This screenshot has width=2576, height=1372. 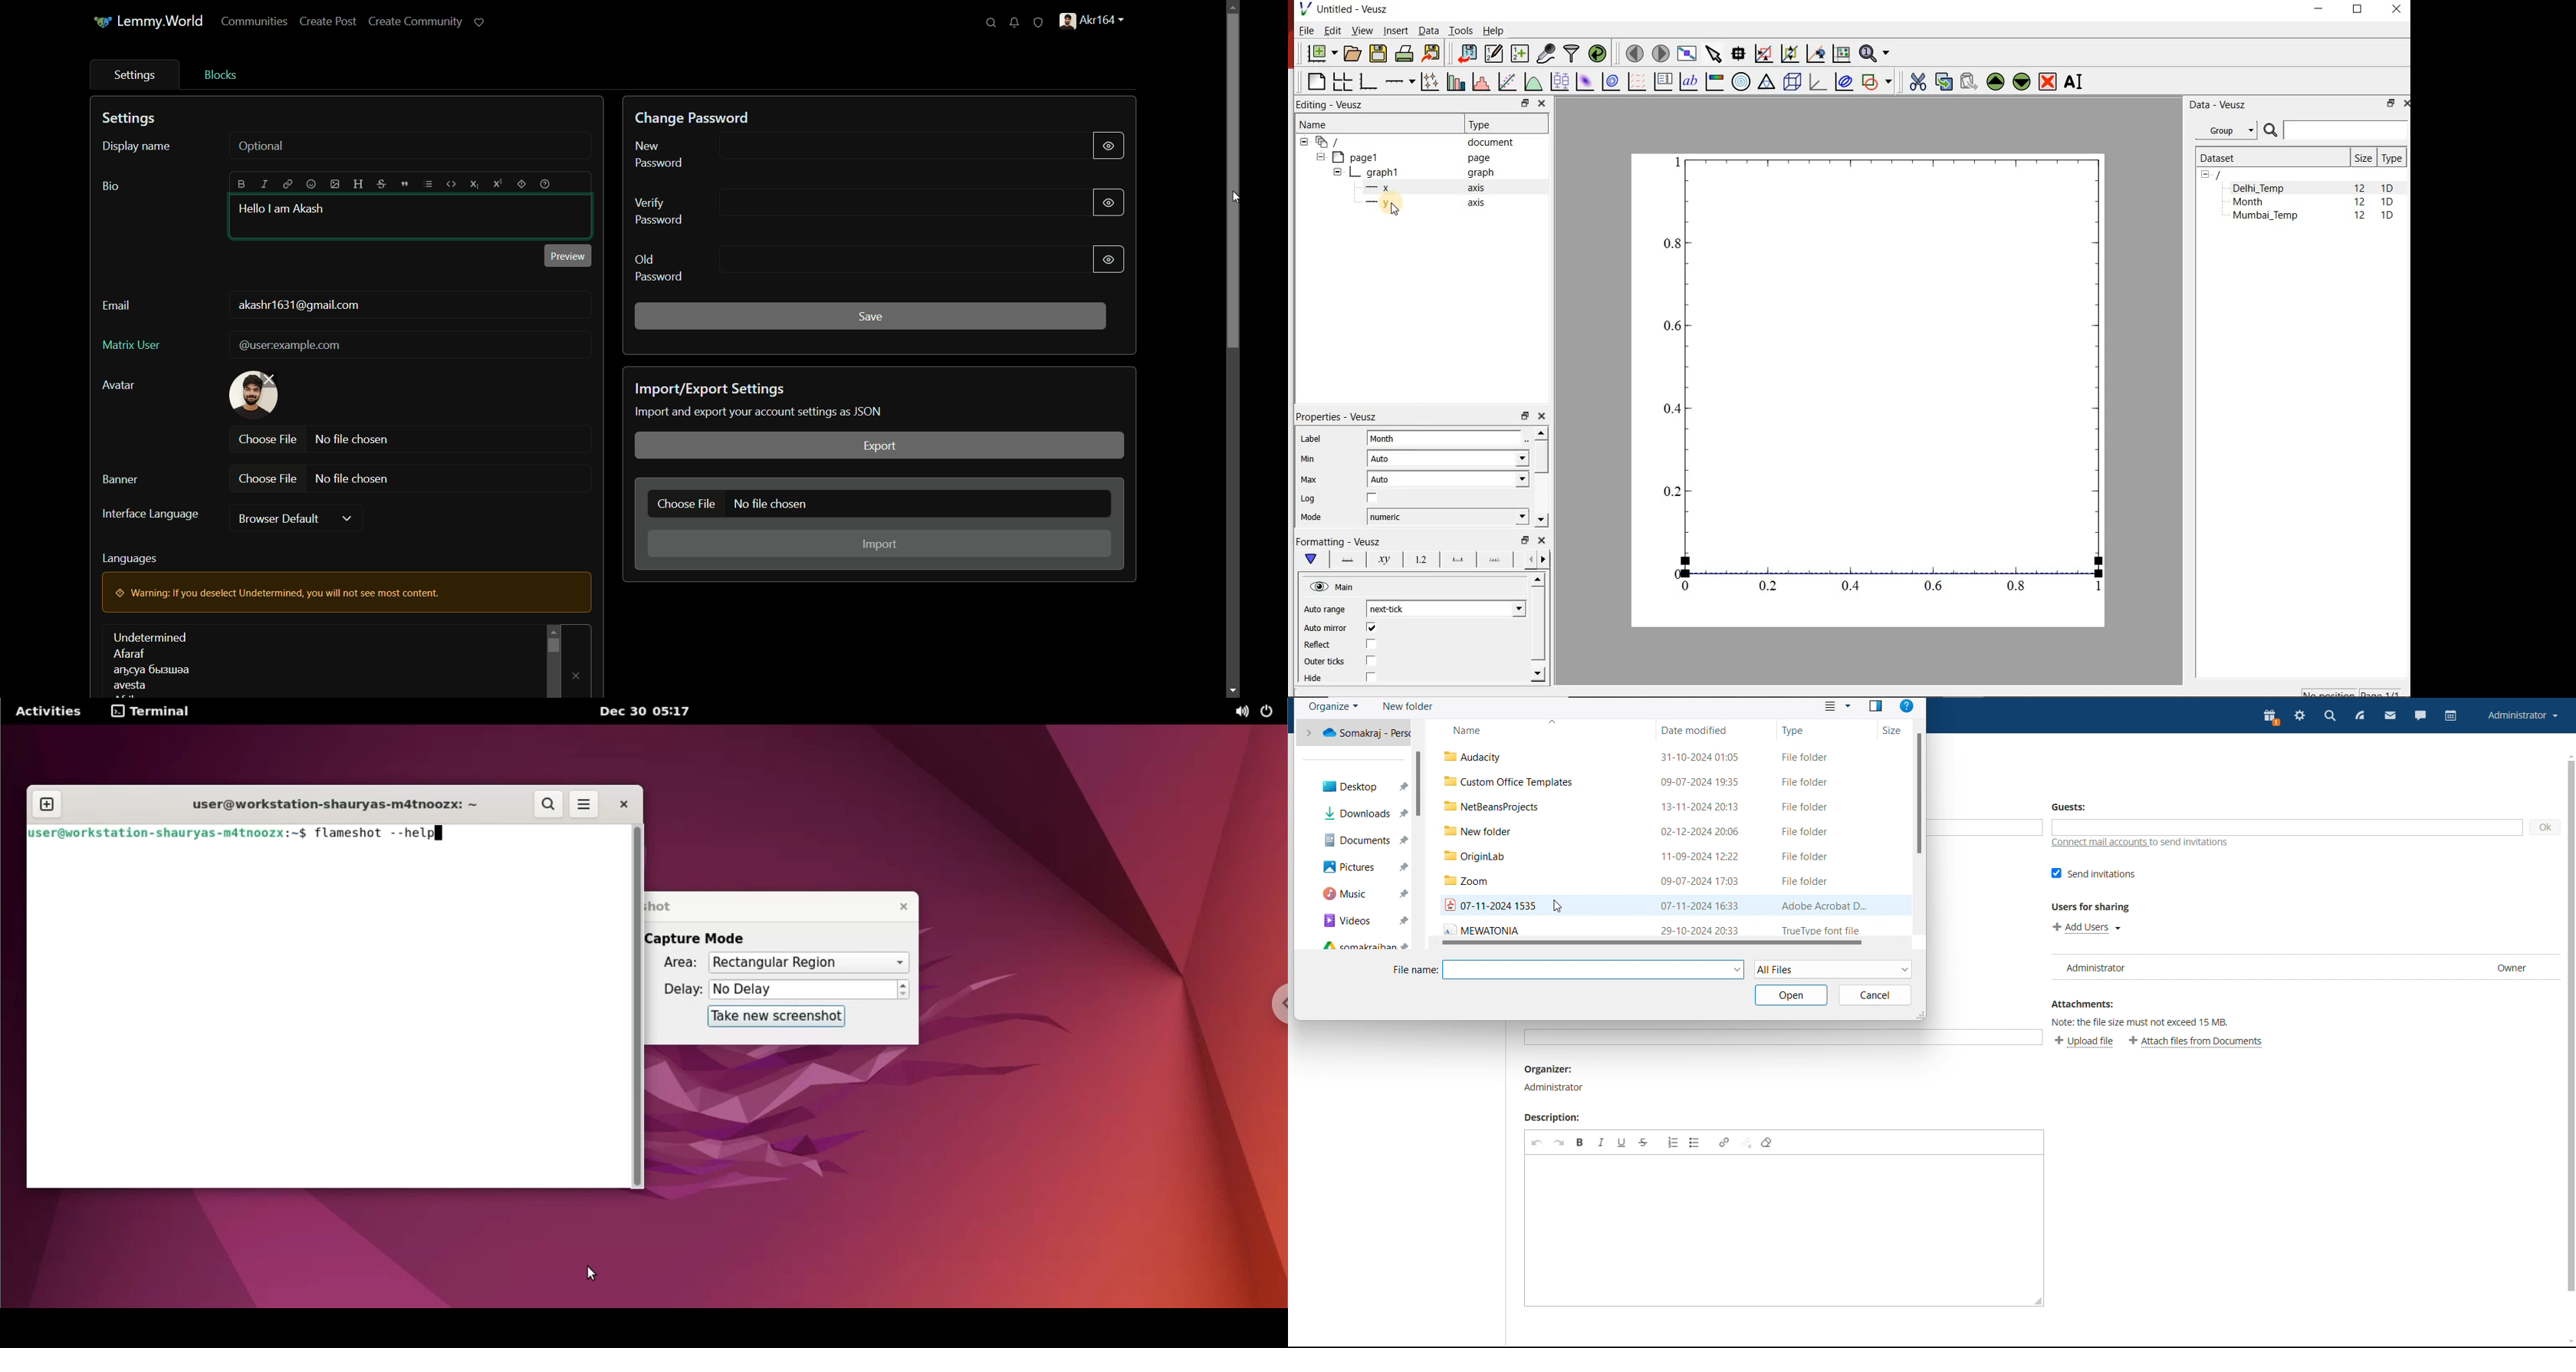 What do you see at coordinates (2143, 843) in the screenshot?
I see `connect mail accounts` at bounding box center [2143, 843].